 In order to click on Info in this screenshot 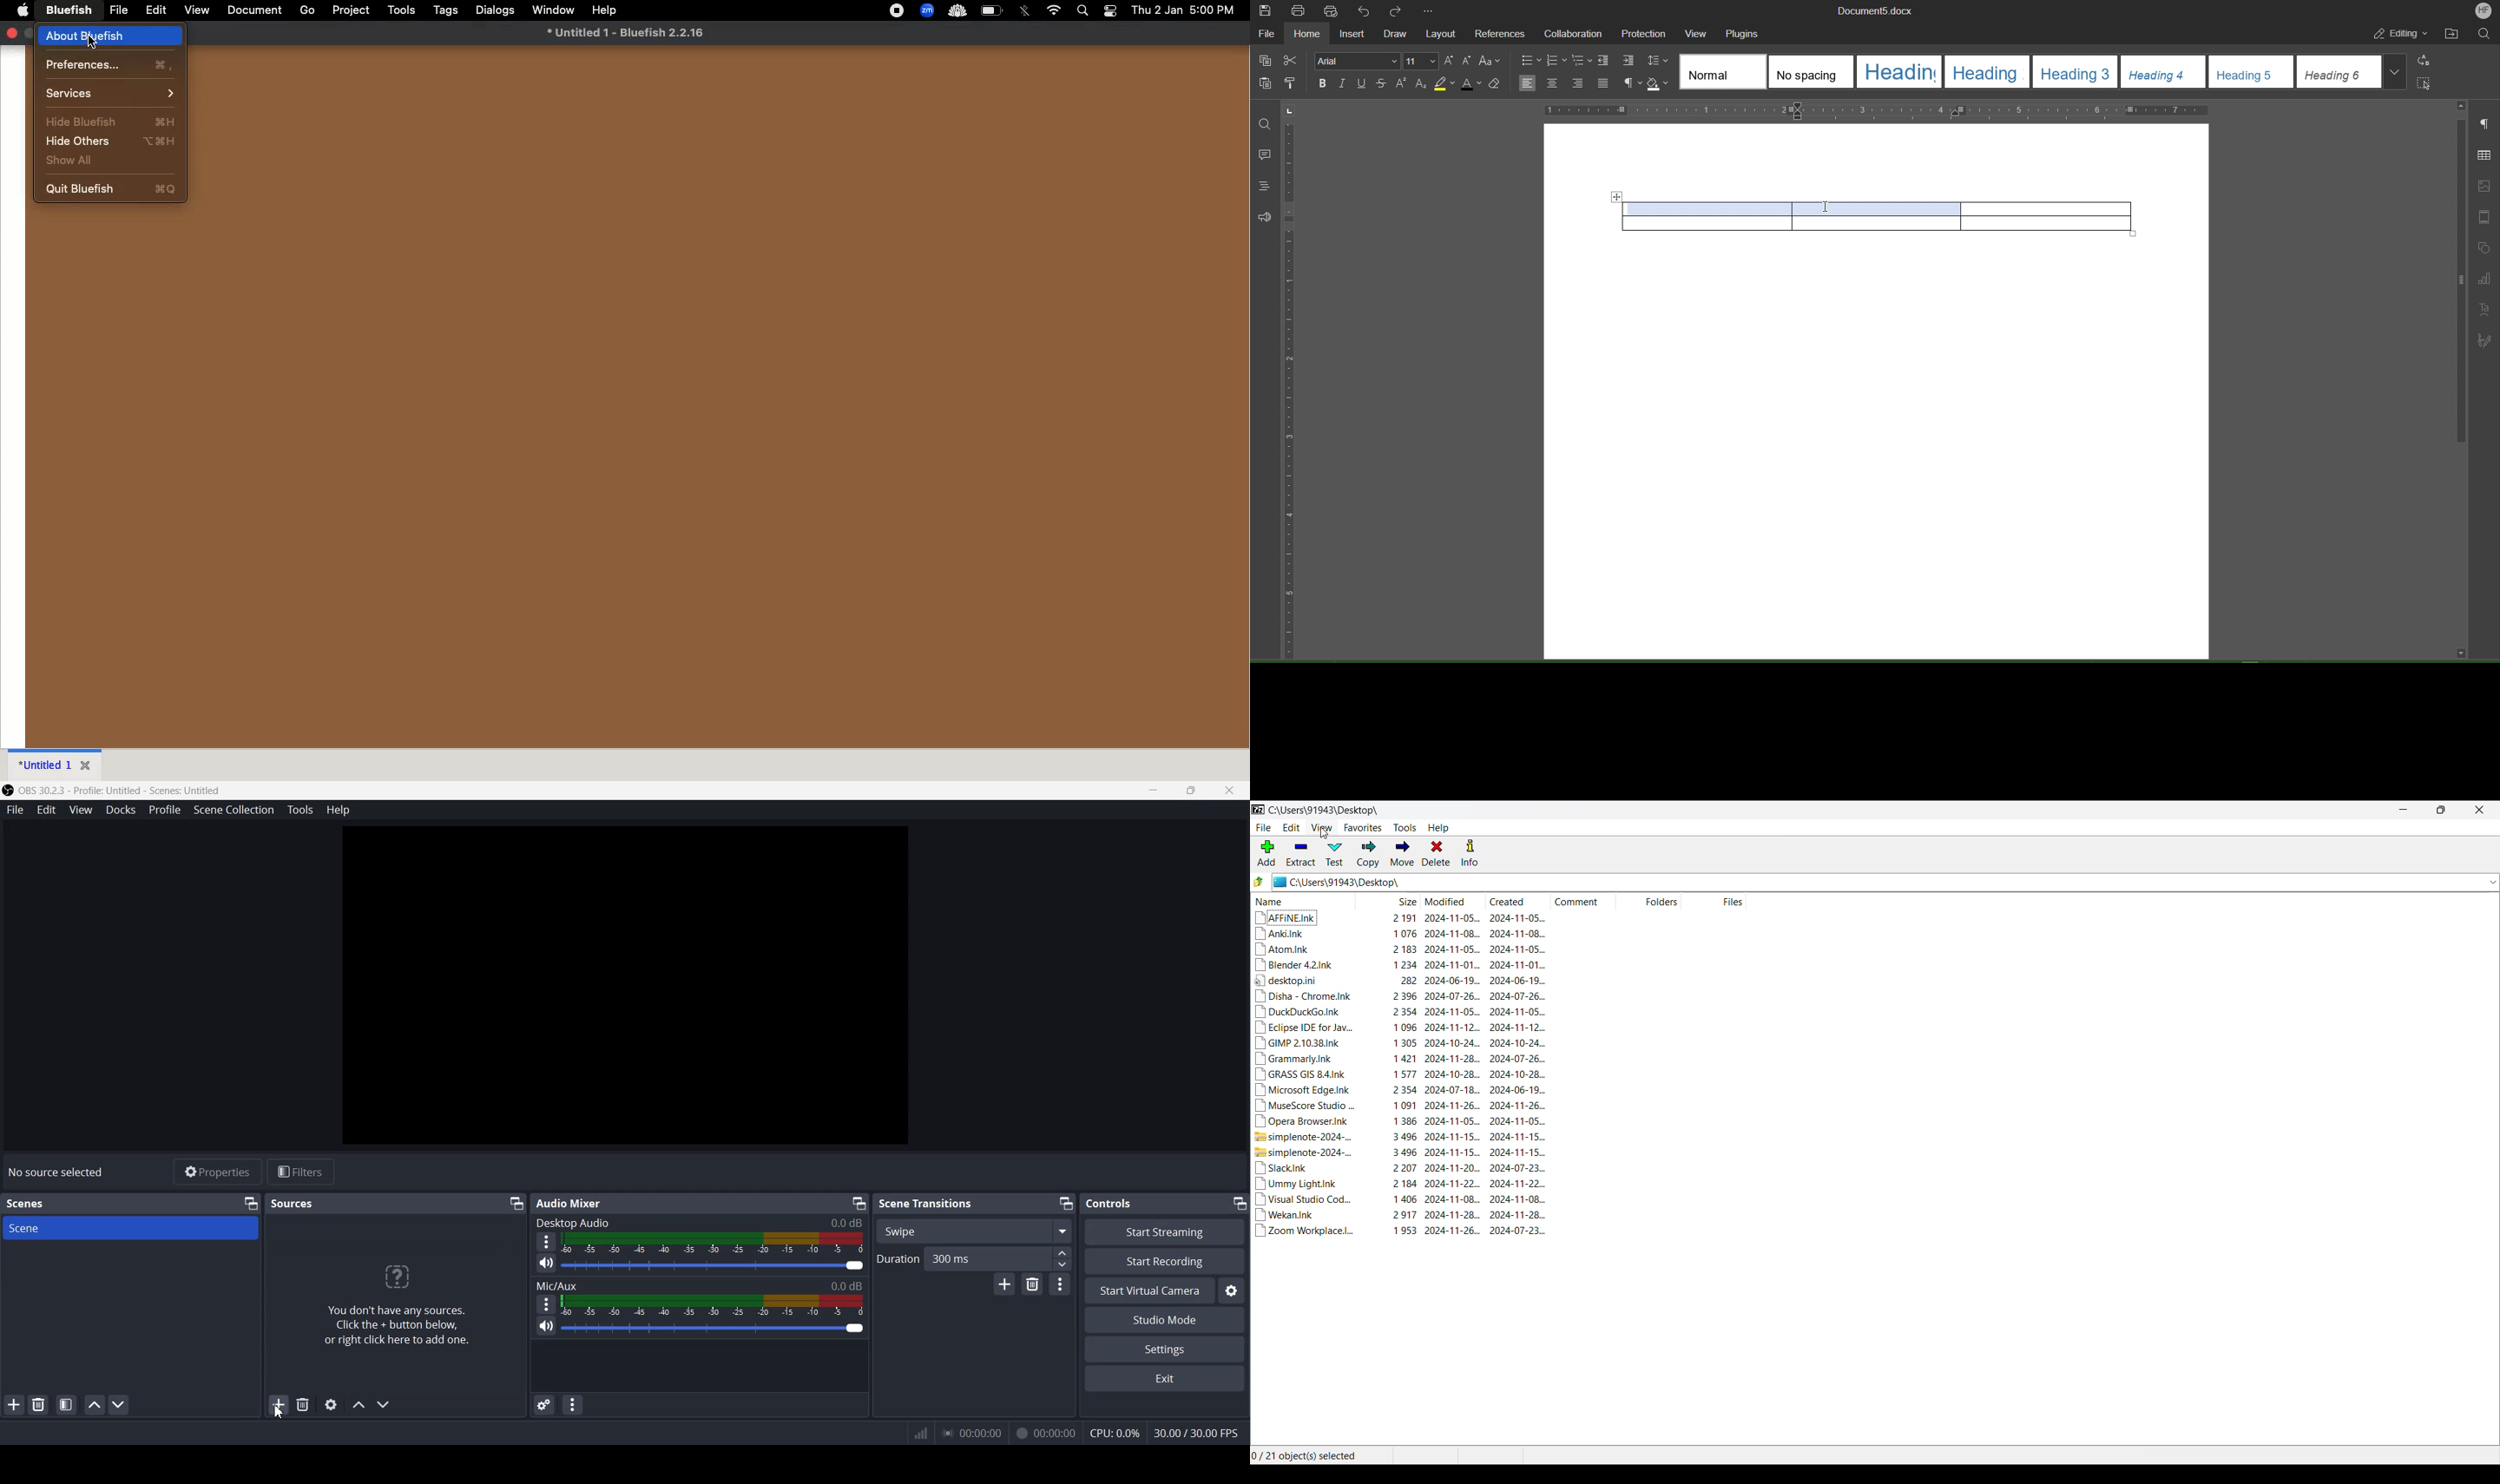, I will do `click(1469, 853)`.